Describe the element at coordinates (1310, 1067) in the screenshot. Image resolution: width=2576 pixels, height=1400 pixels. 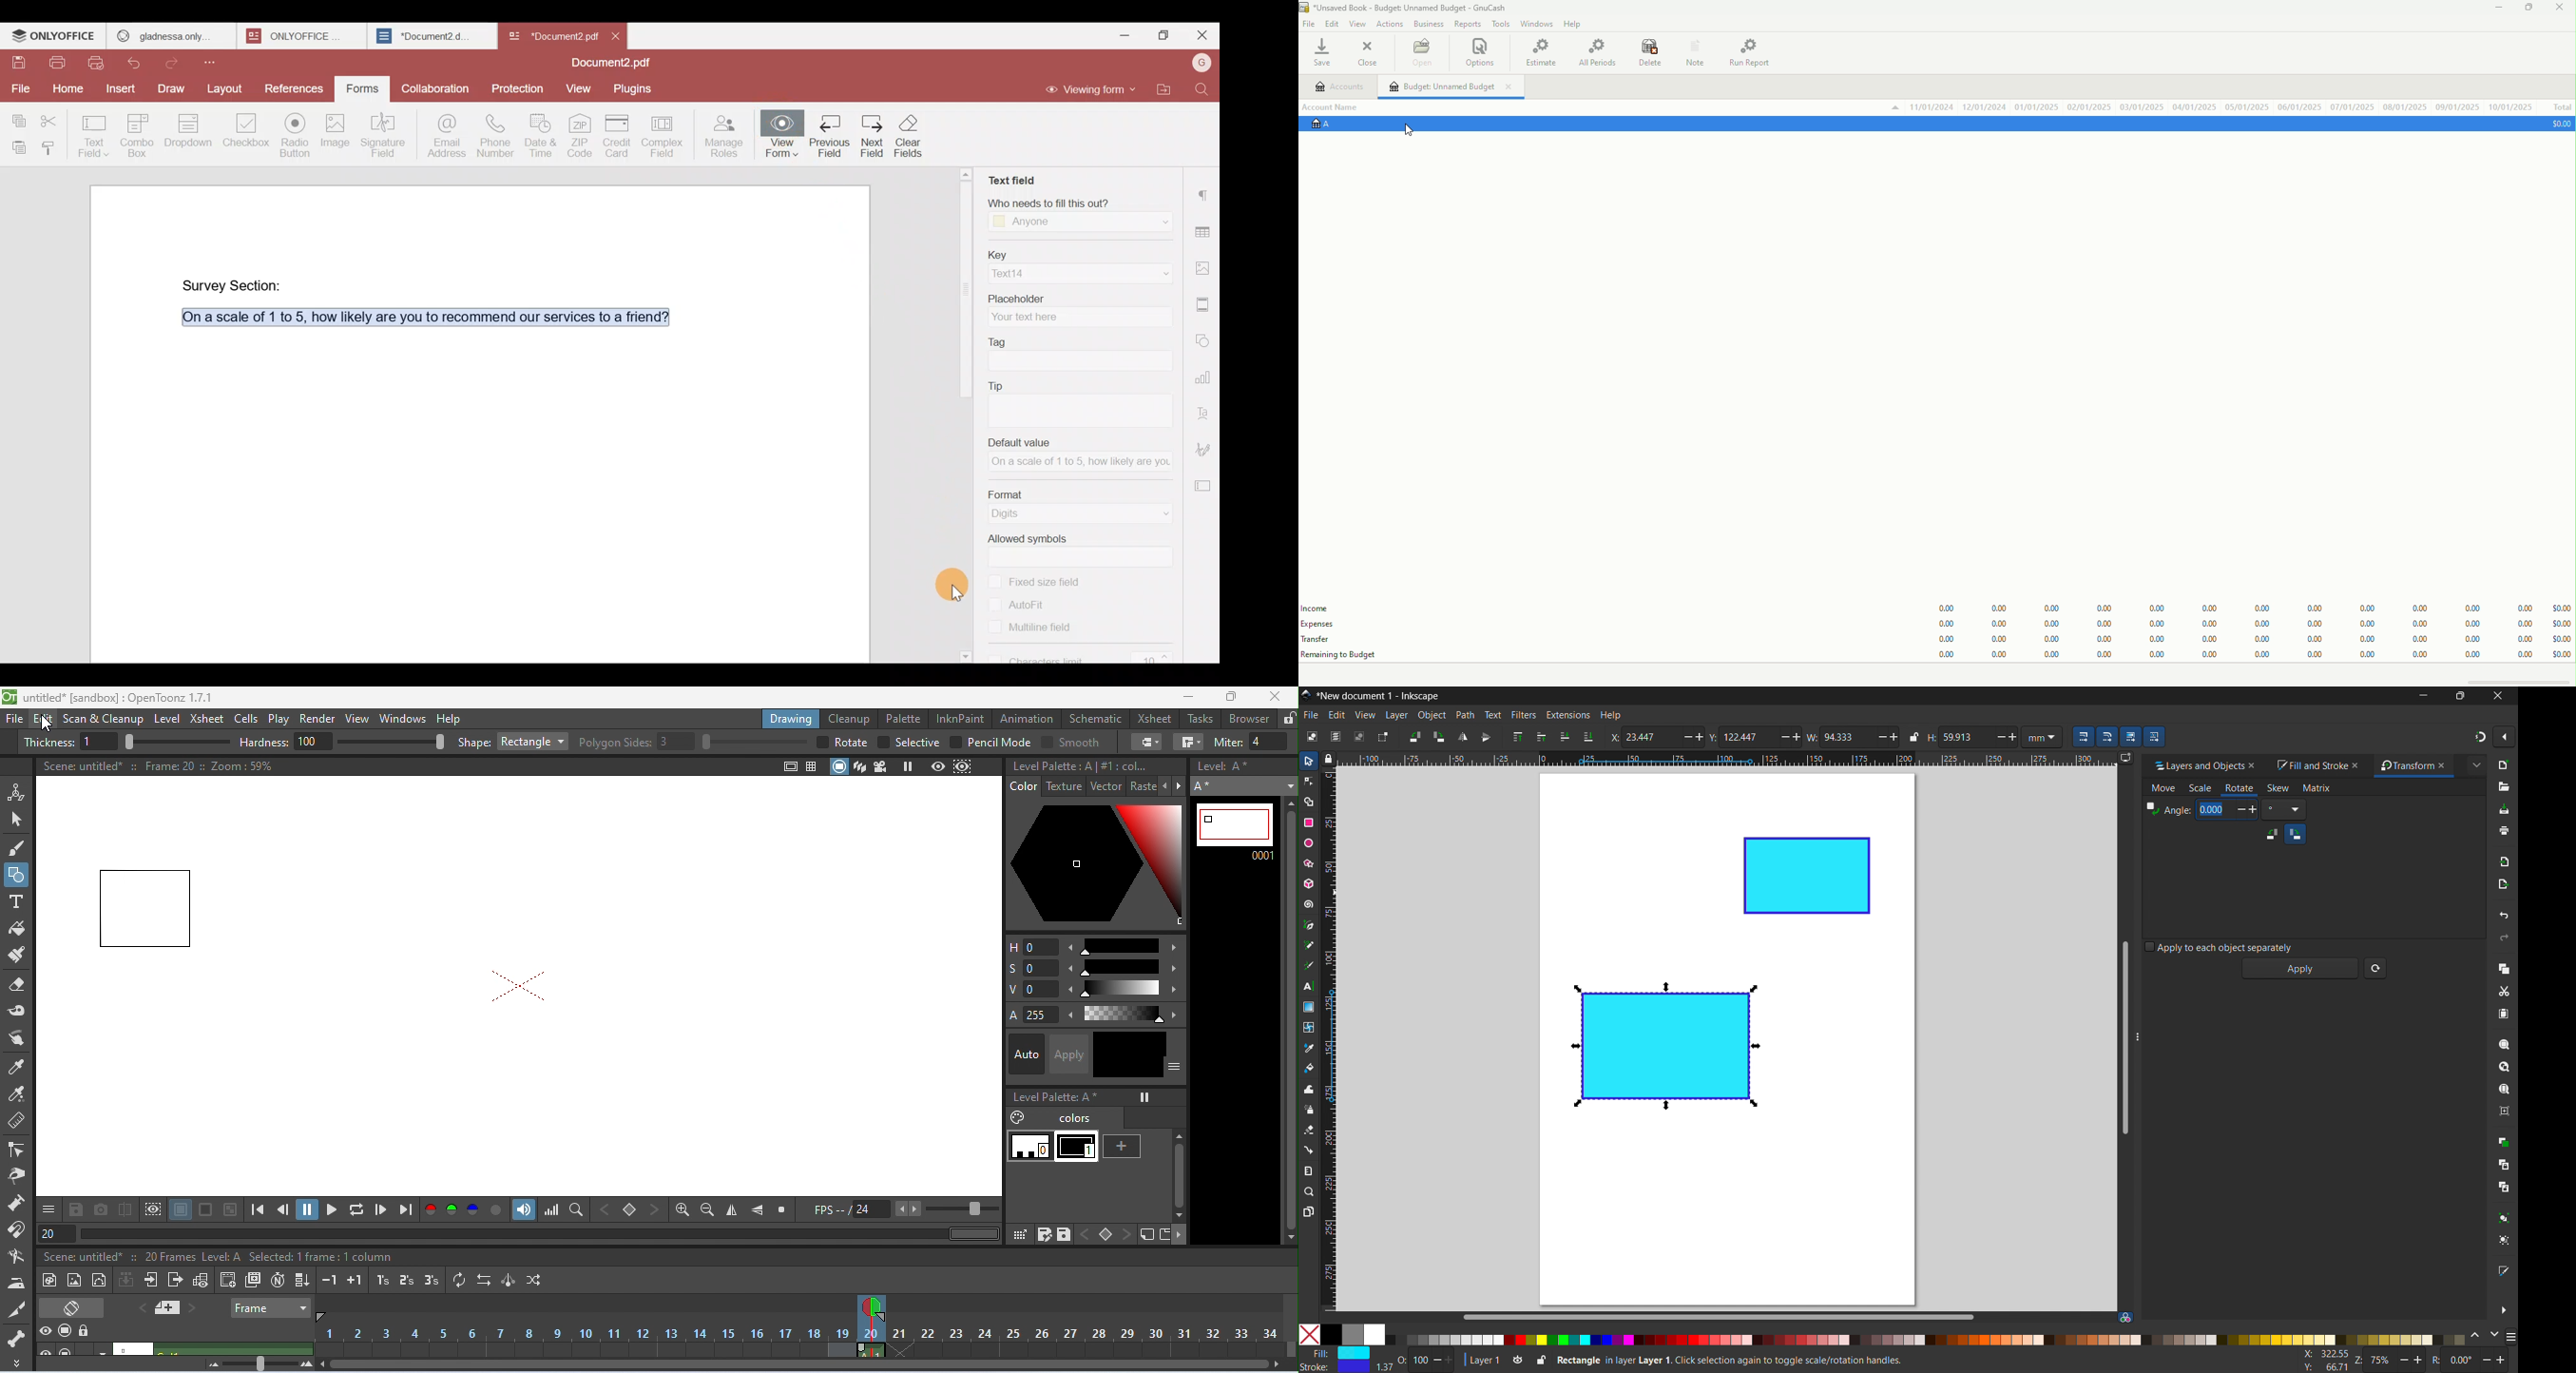
I see `paint bucket tool` at that location.